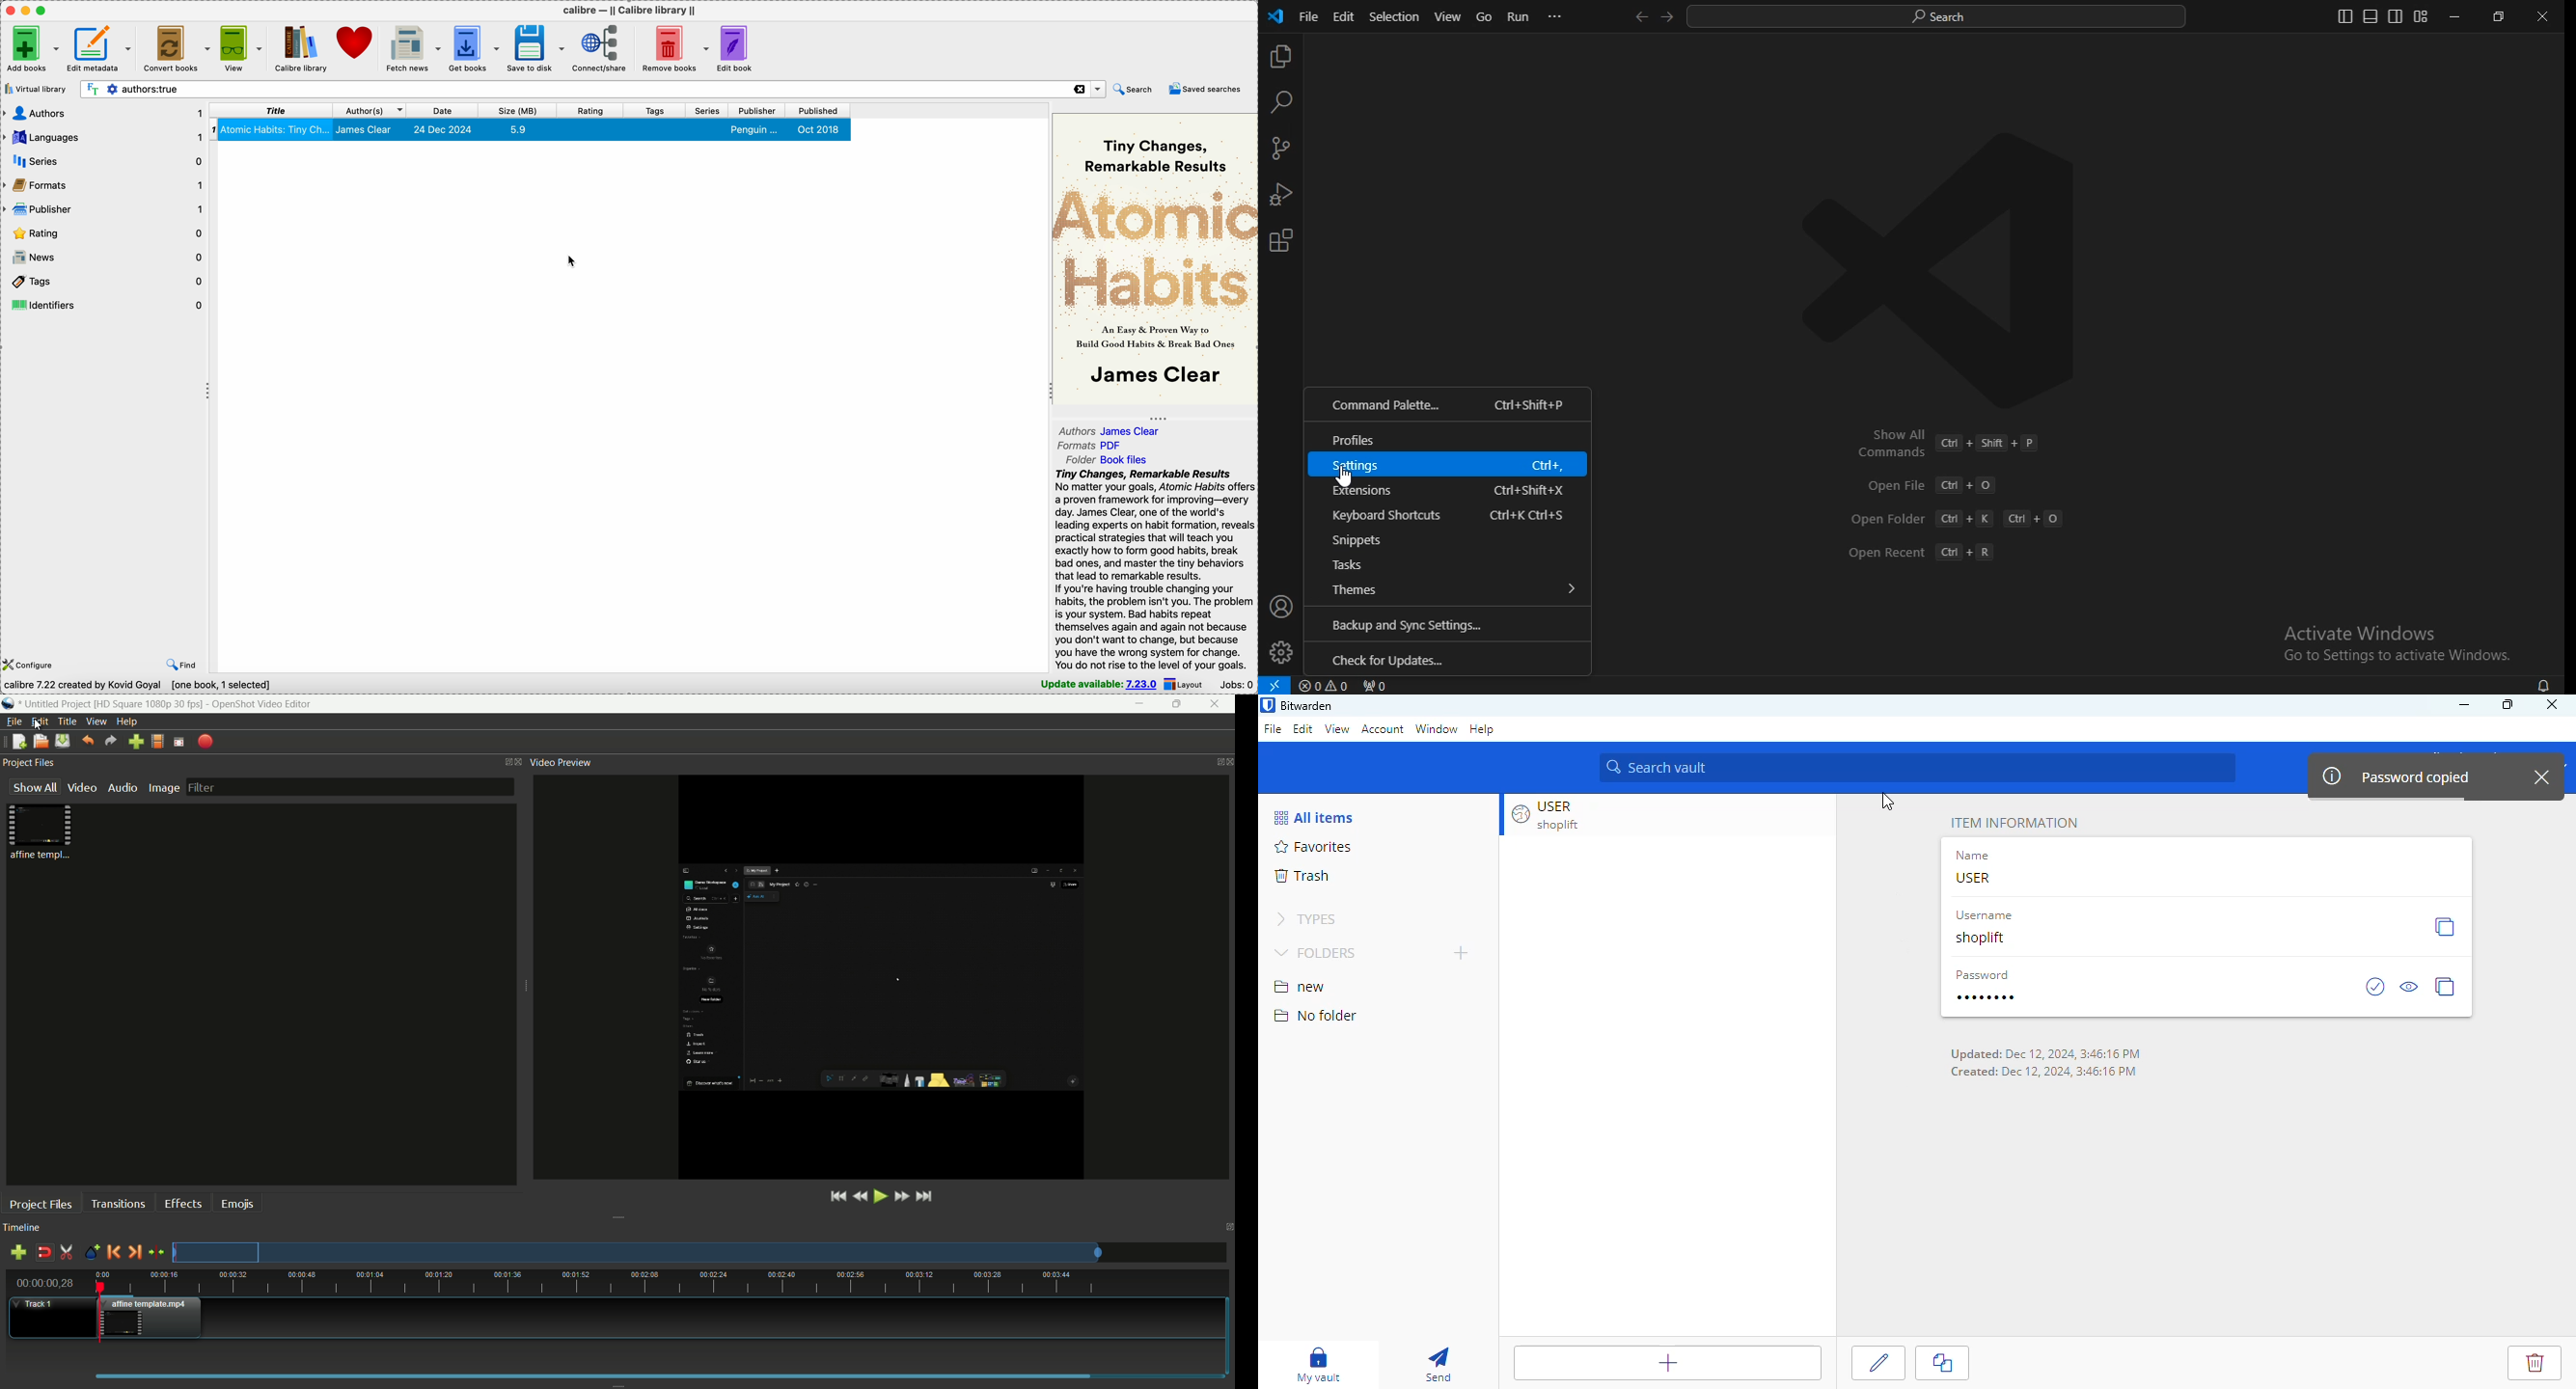 The height and width of the screenshot is (1400, 2576). What do you see at coordinates (1273, 729) in the screenshot?
I see `file` at bounding box center [1273, 729].